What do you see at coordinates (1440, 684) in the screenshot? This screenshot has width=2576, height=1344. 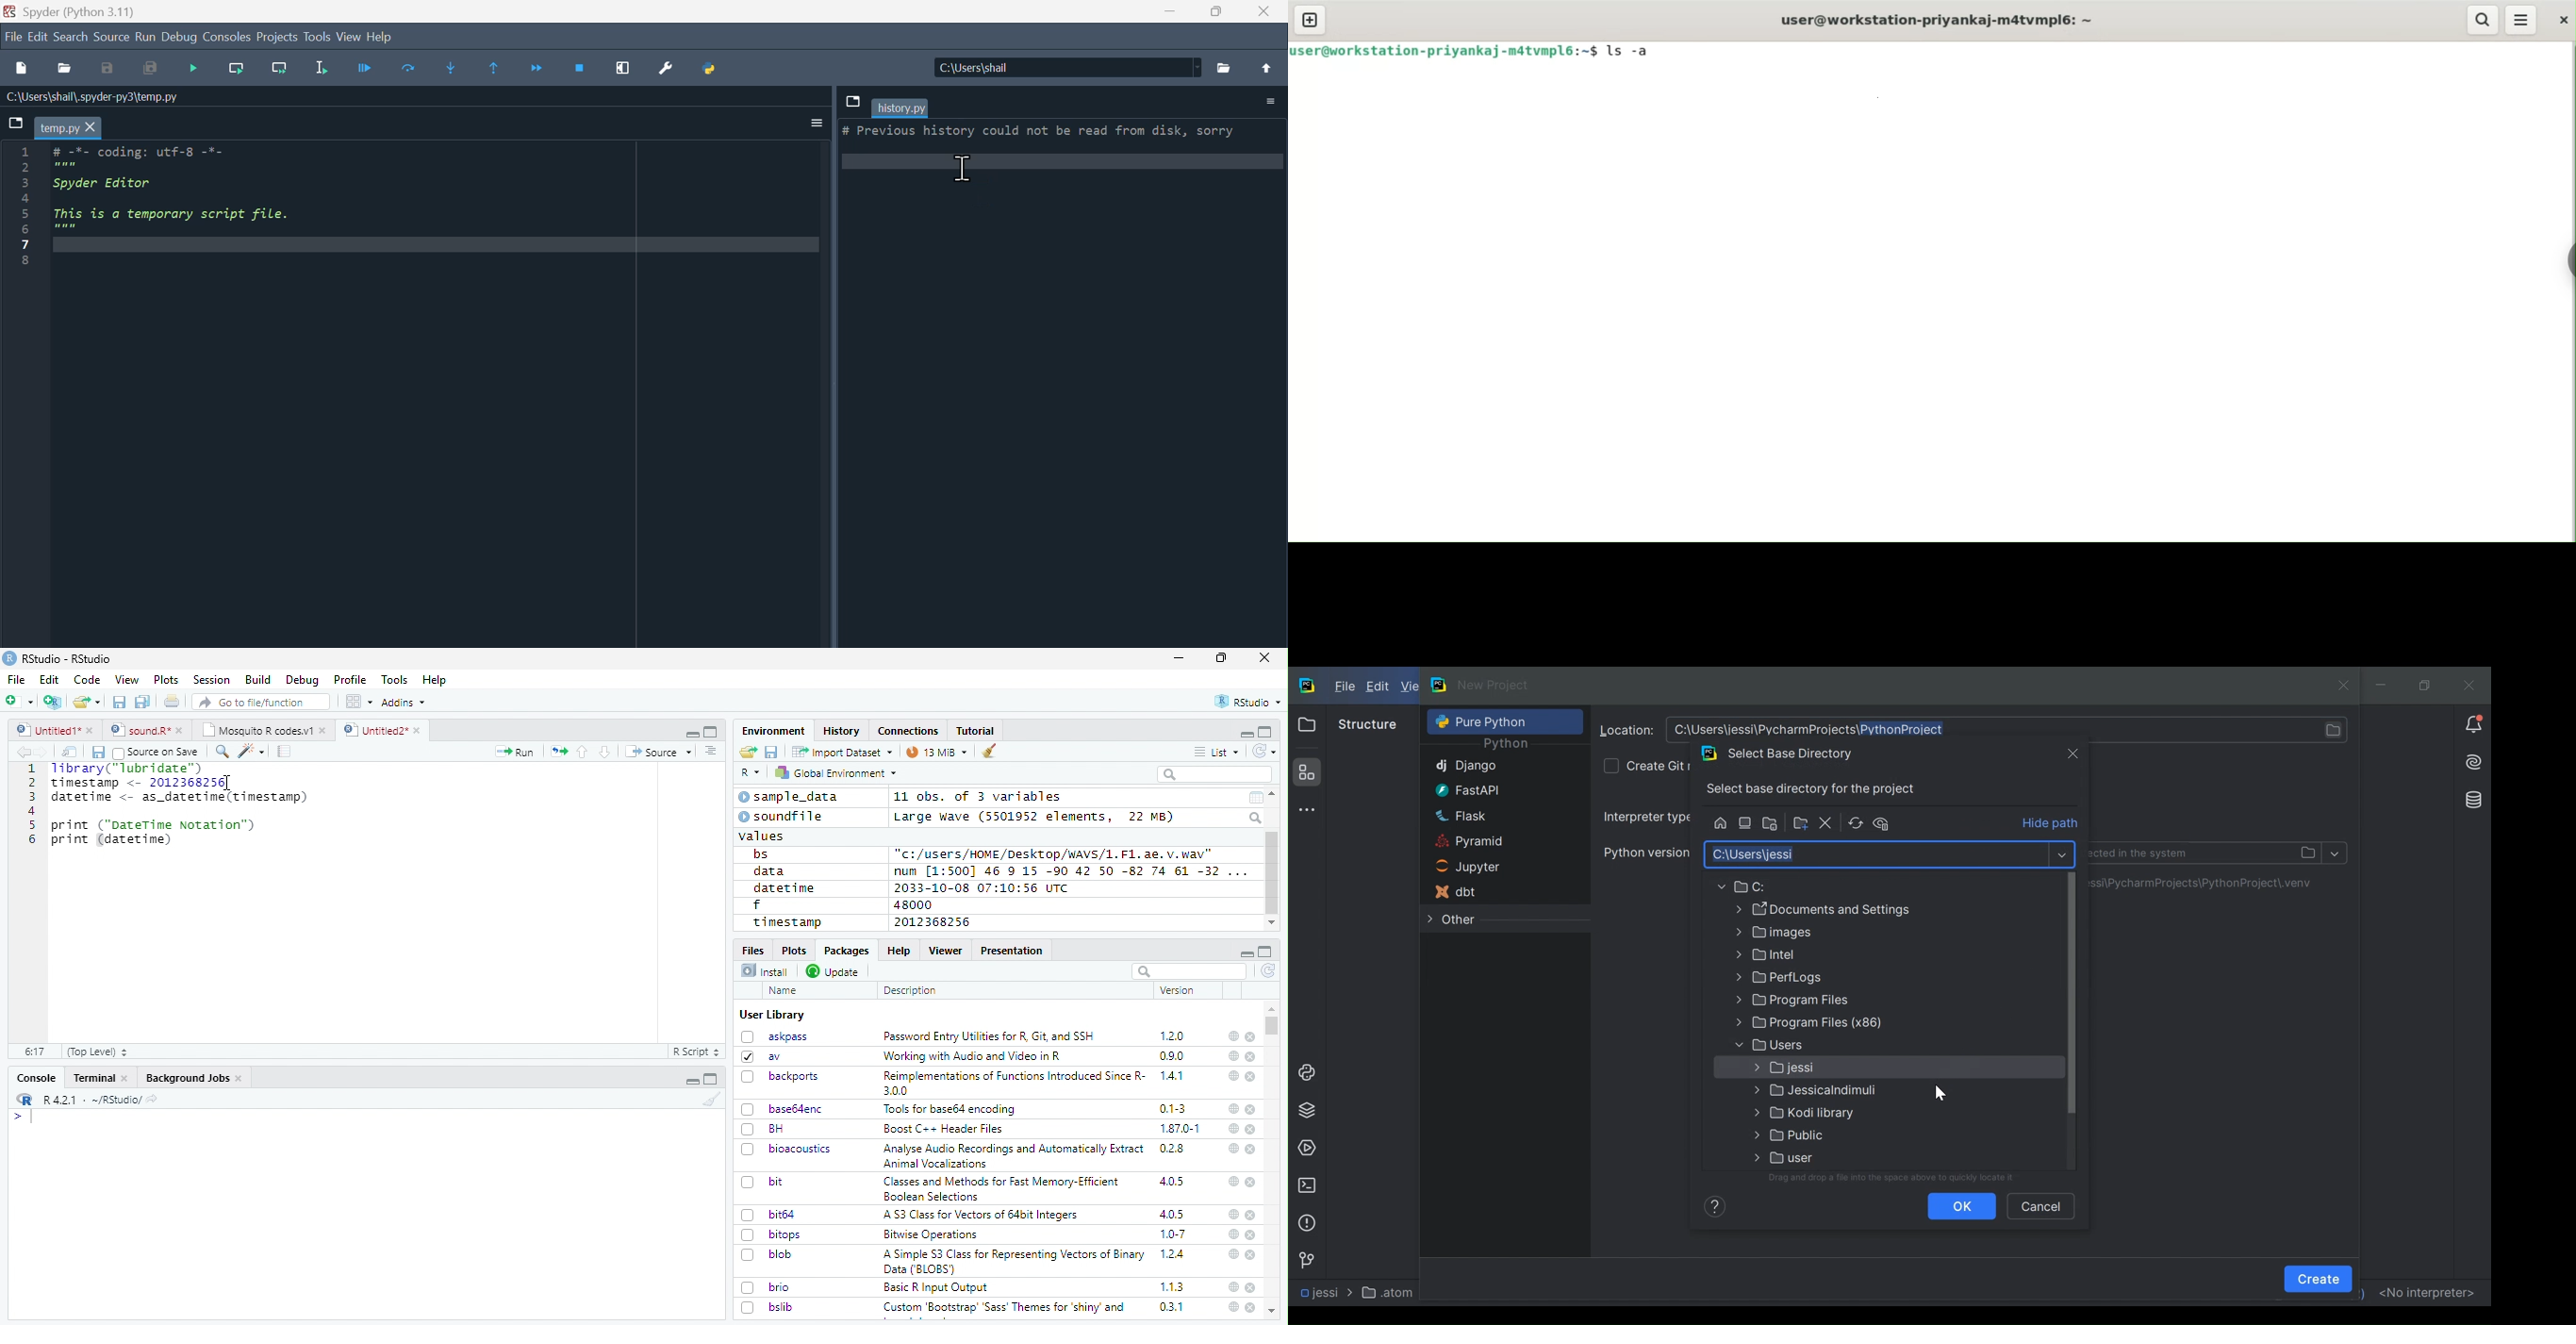 I see `PyCharm` at bounding box center [1440, 684].